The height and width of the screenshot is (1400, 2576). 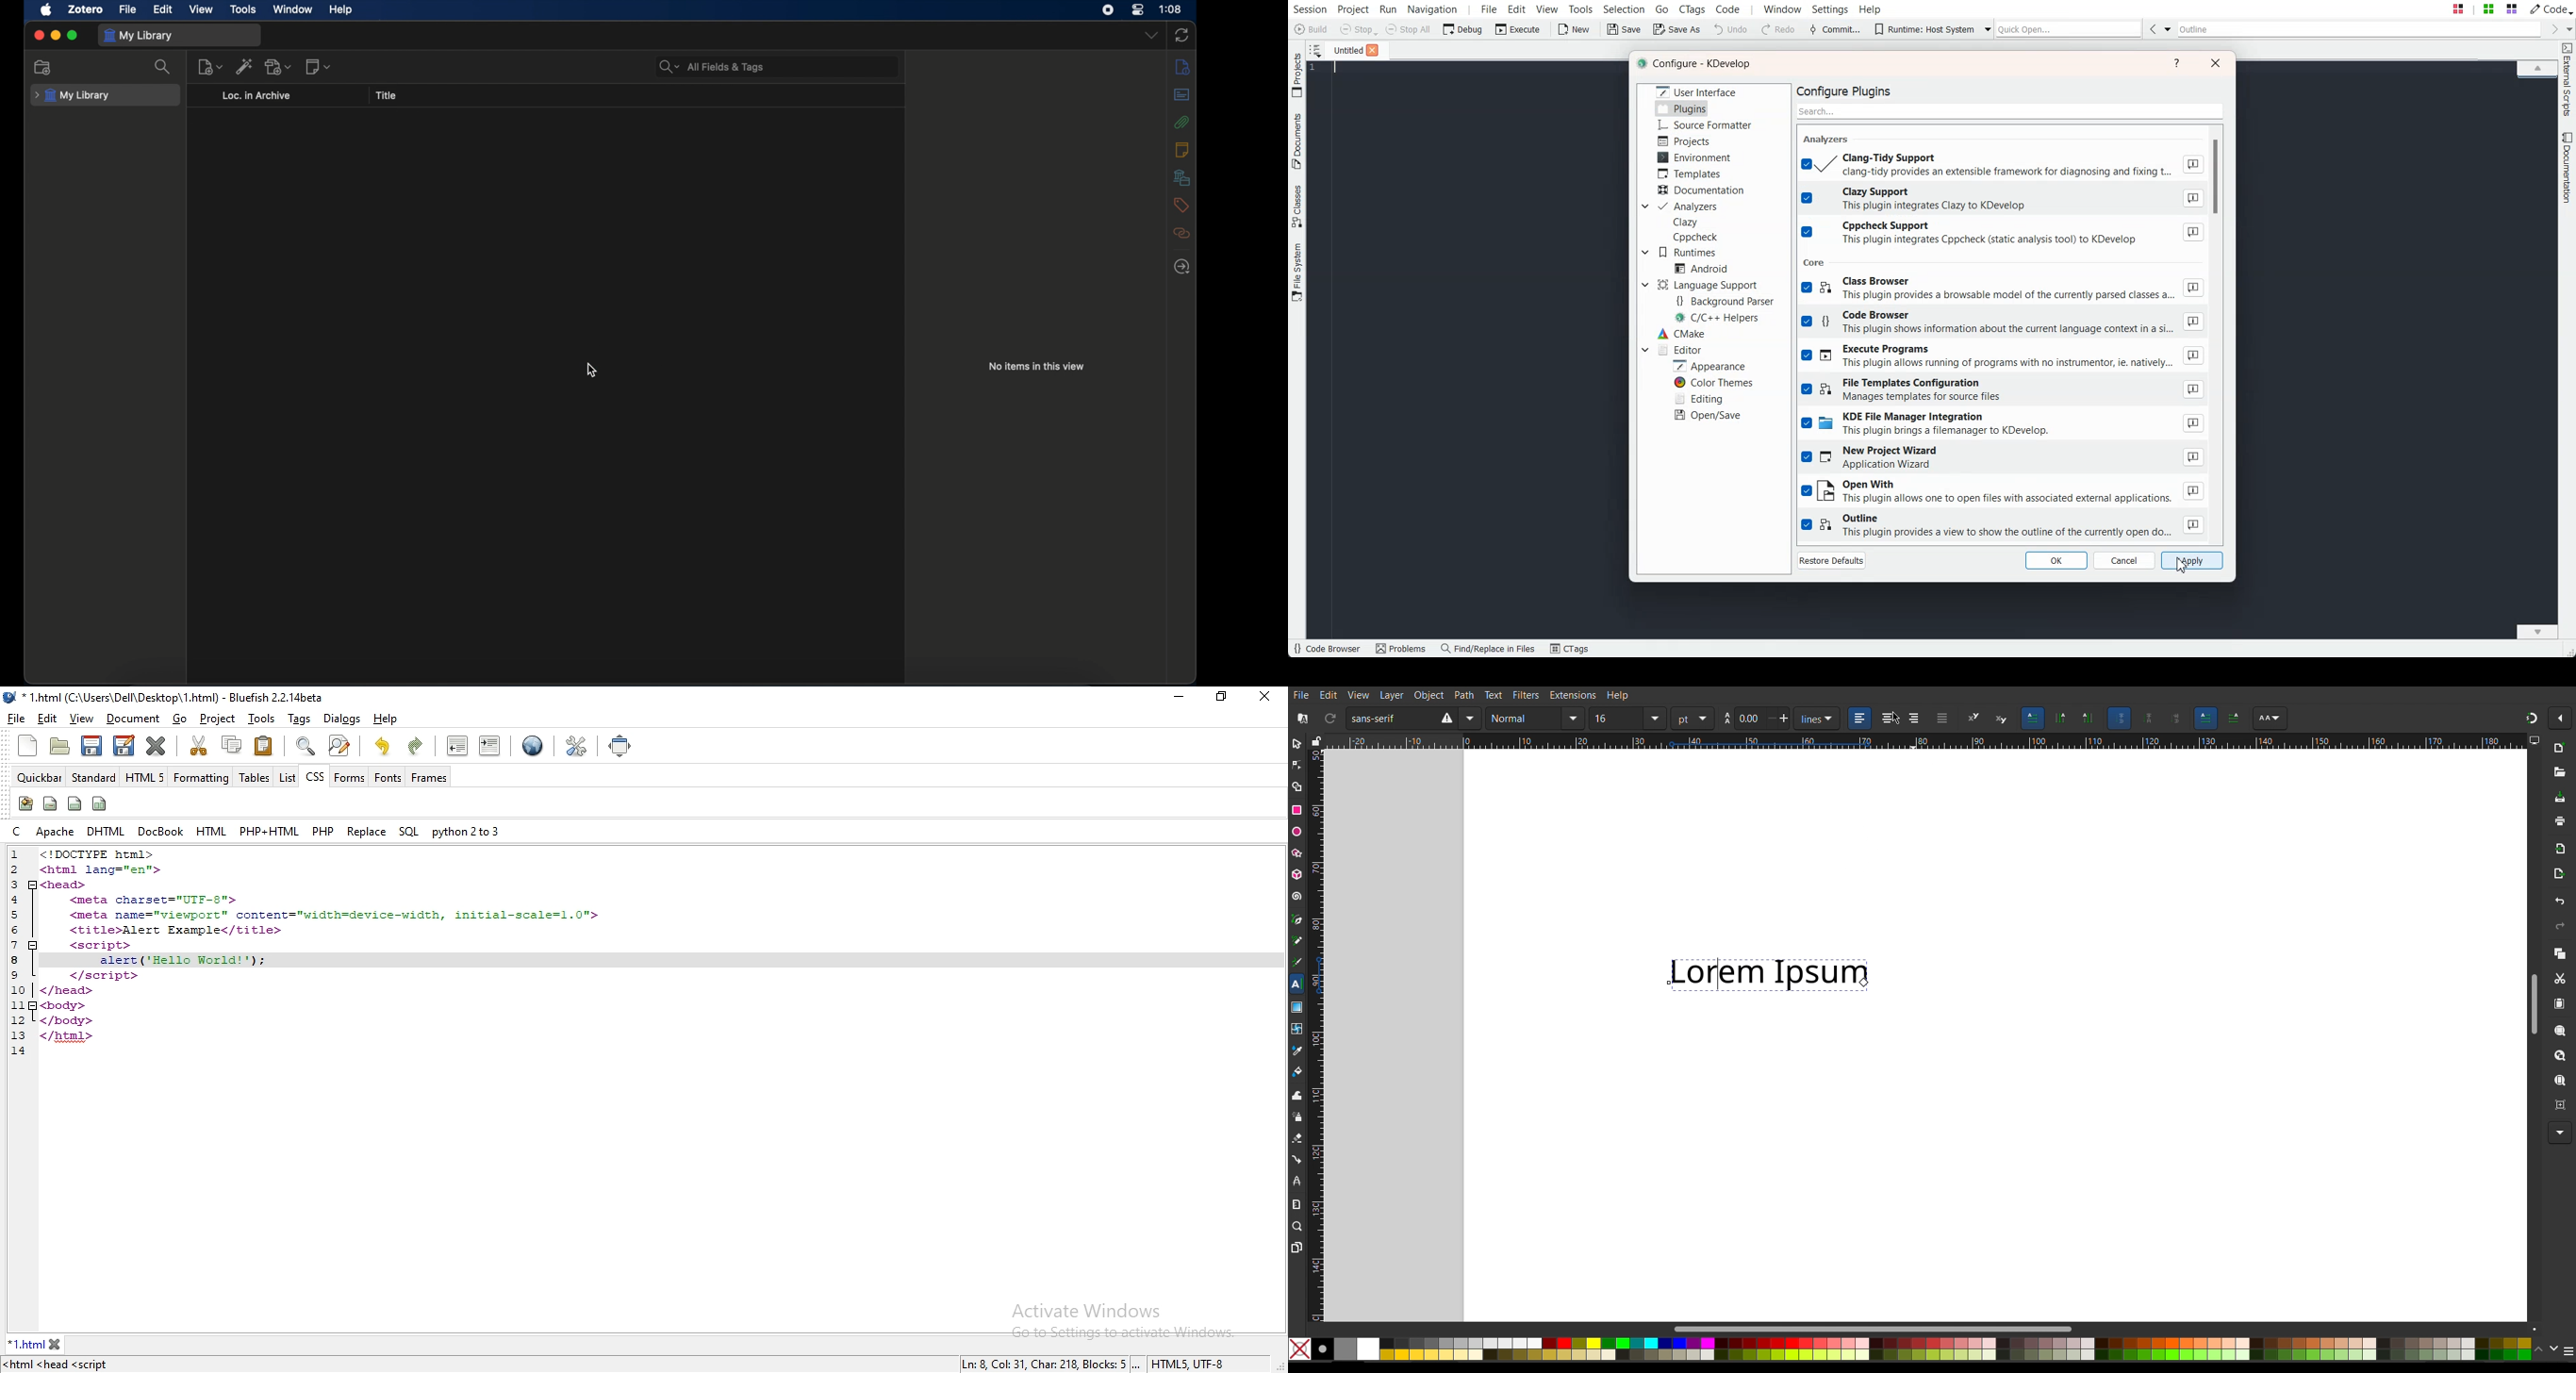 I want to click on Zoom Drawing, so click(x=2556, y=1055).